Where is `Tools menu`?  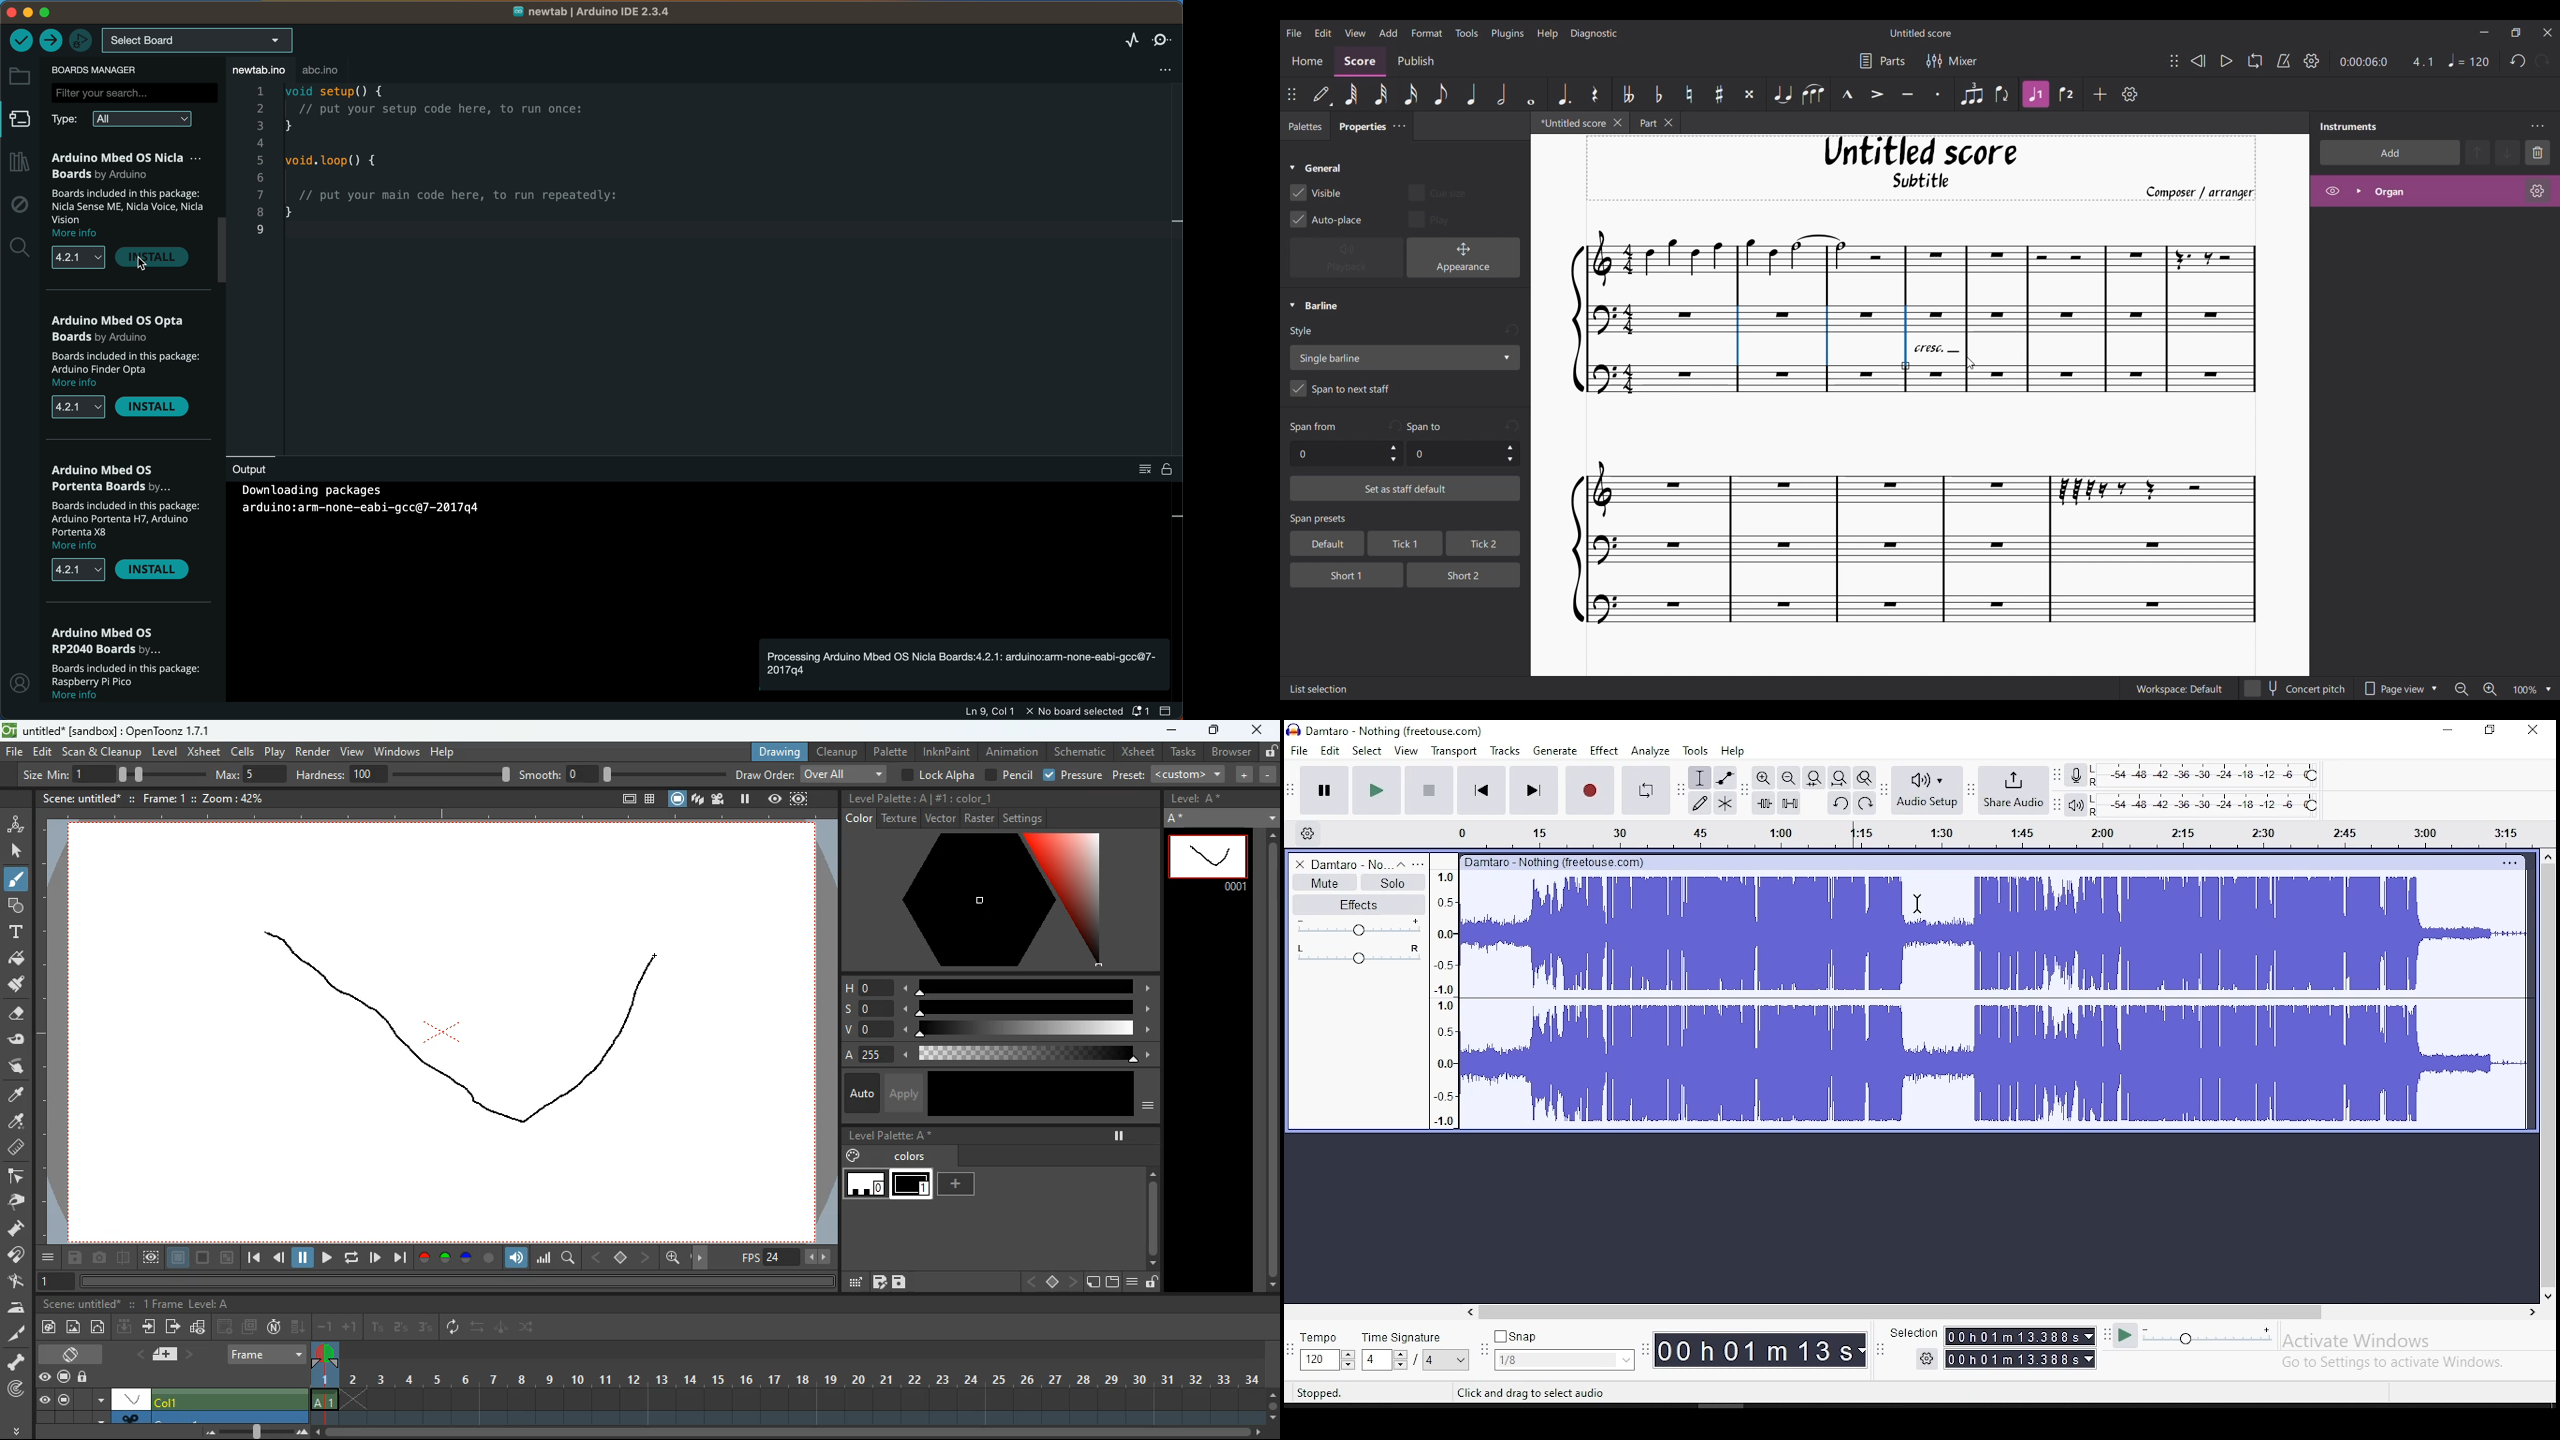 Tools menu is located at coordinates (1467, 32).